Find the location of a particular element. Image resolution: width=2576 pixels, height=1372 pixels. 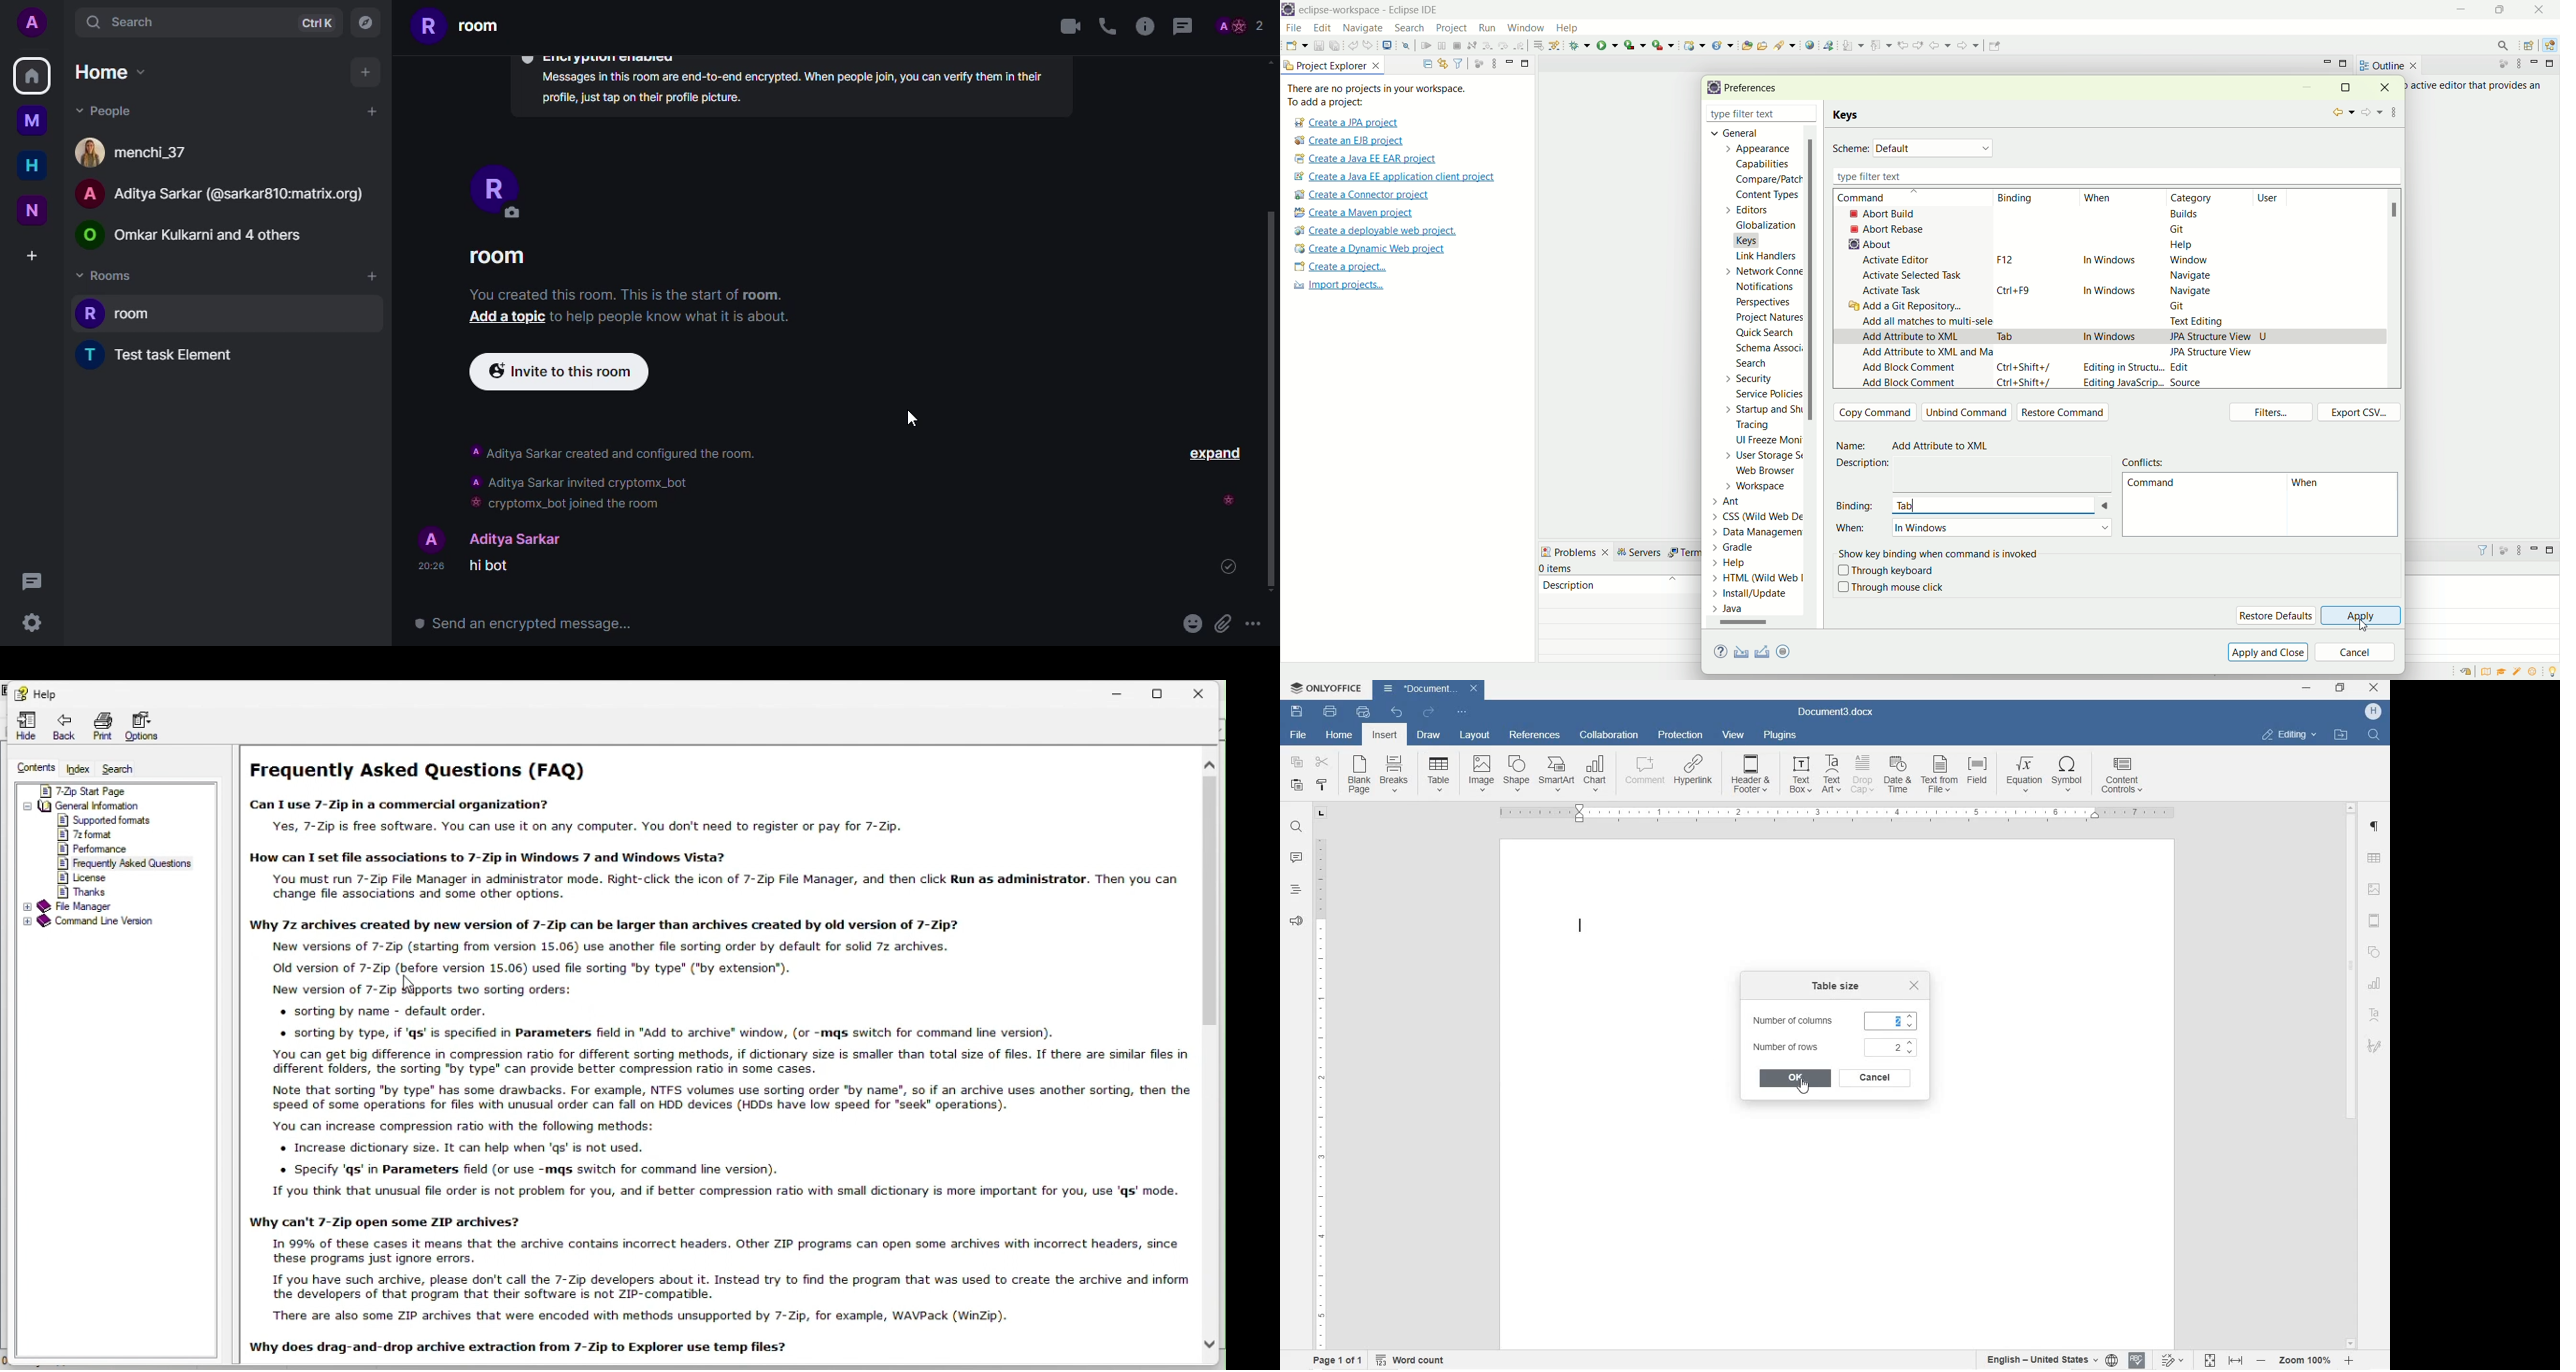

general is located at coordinates (1731, 132).